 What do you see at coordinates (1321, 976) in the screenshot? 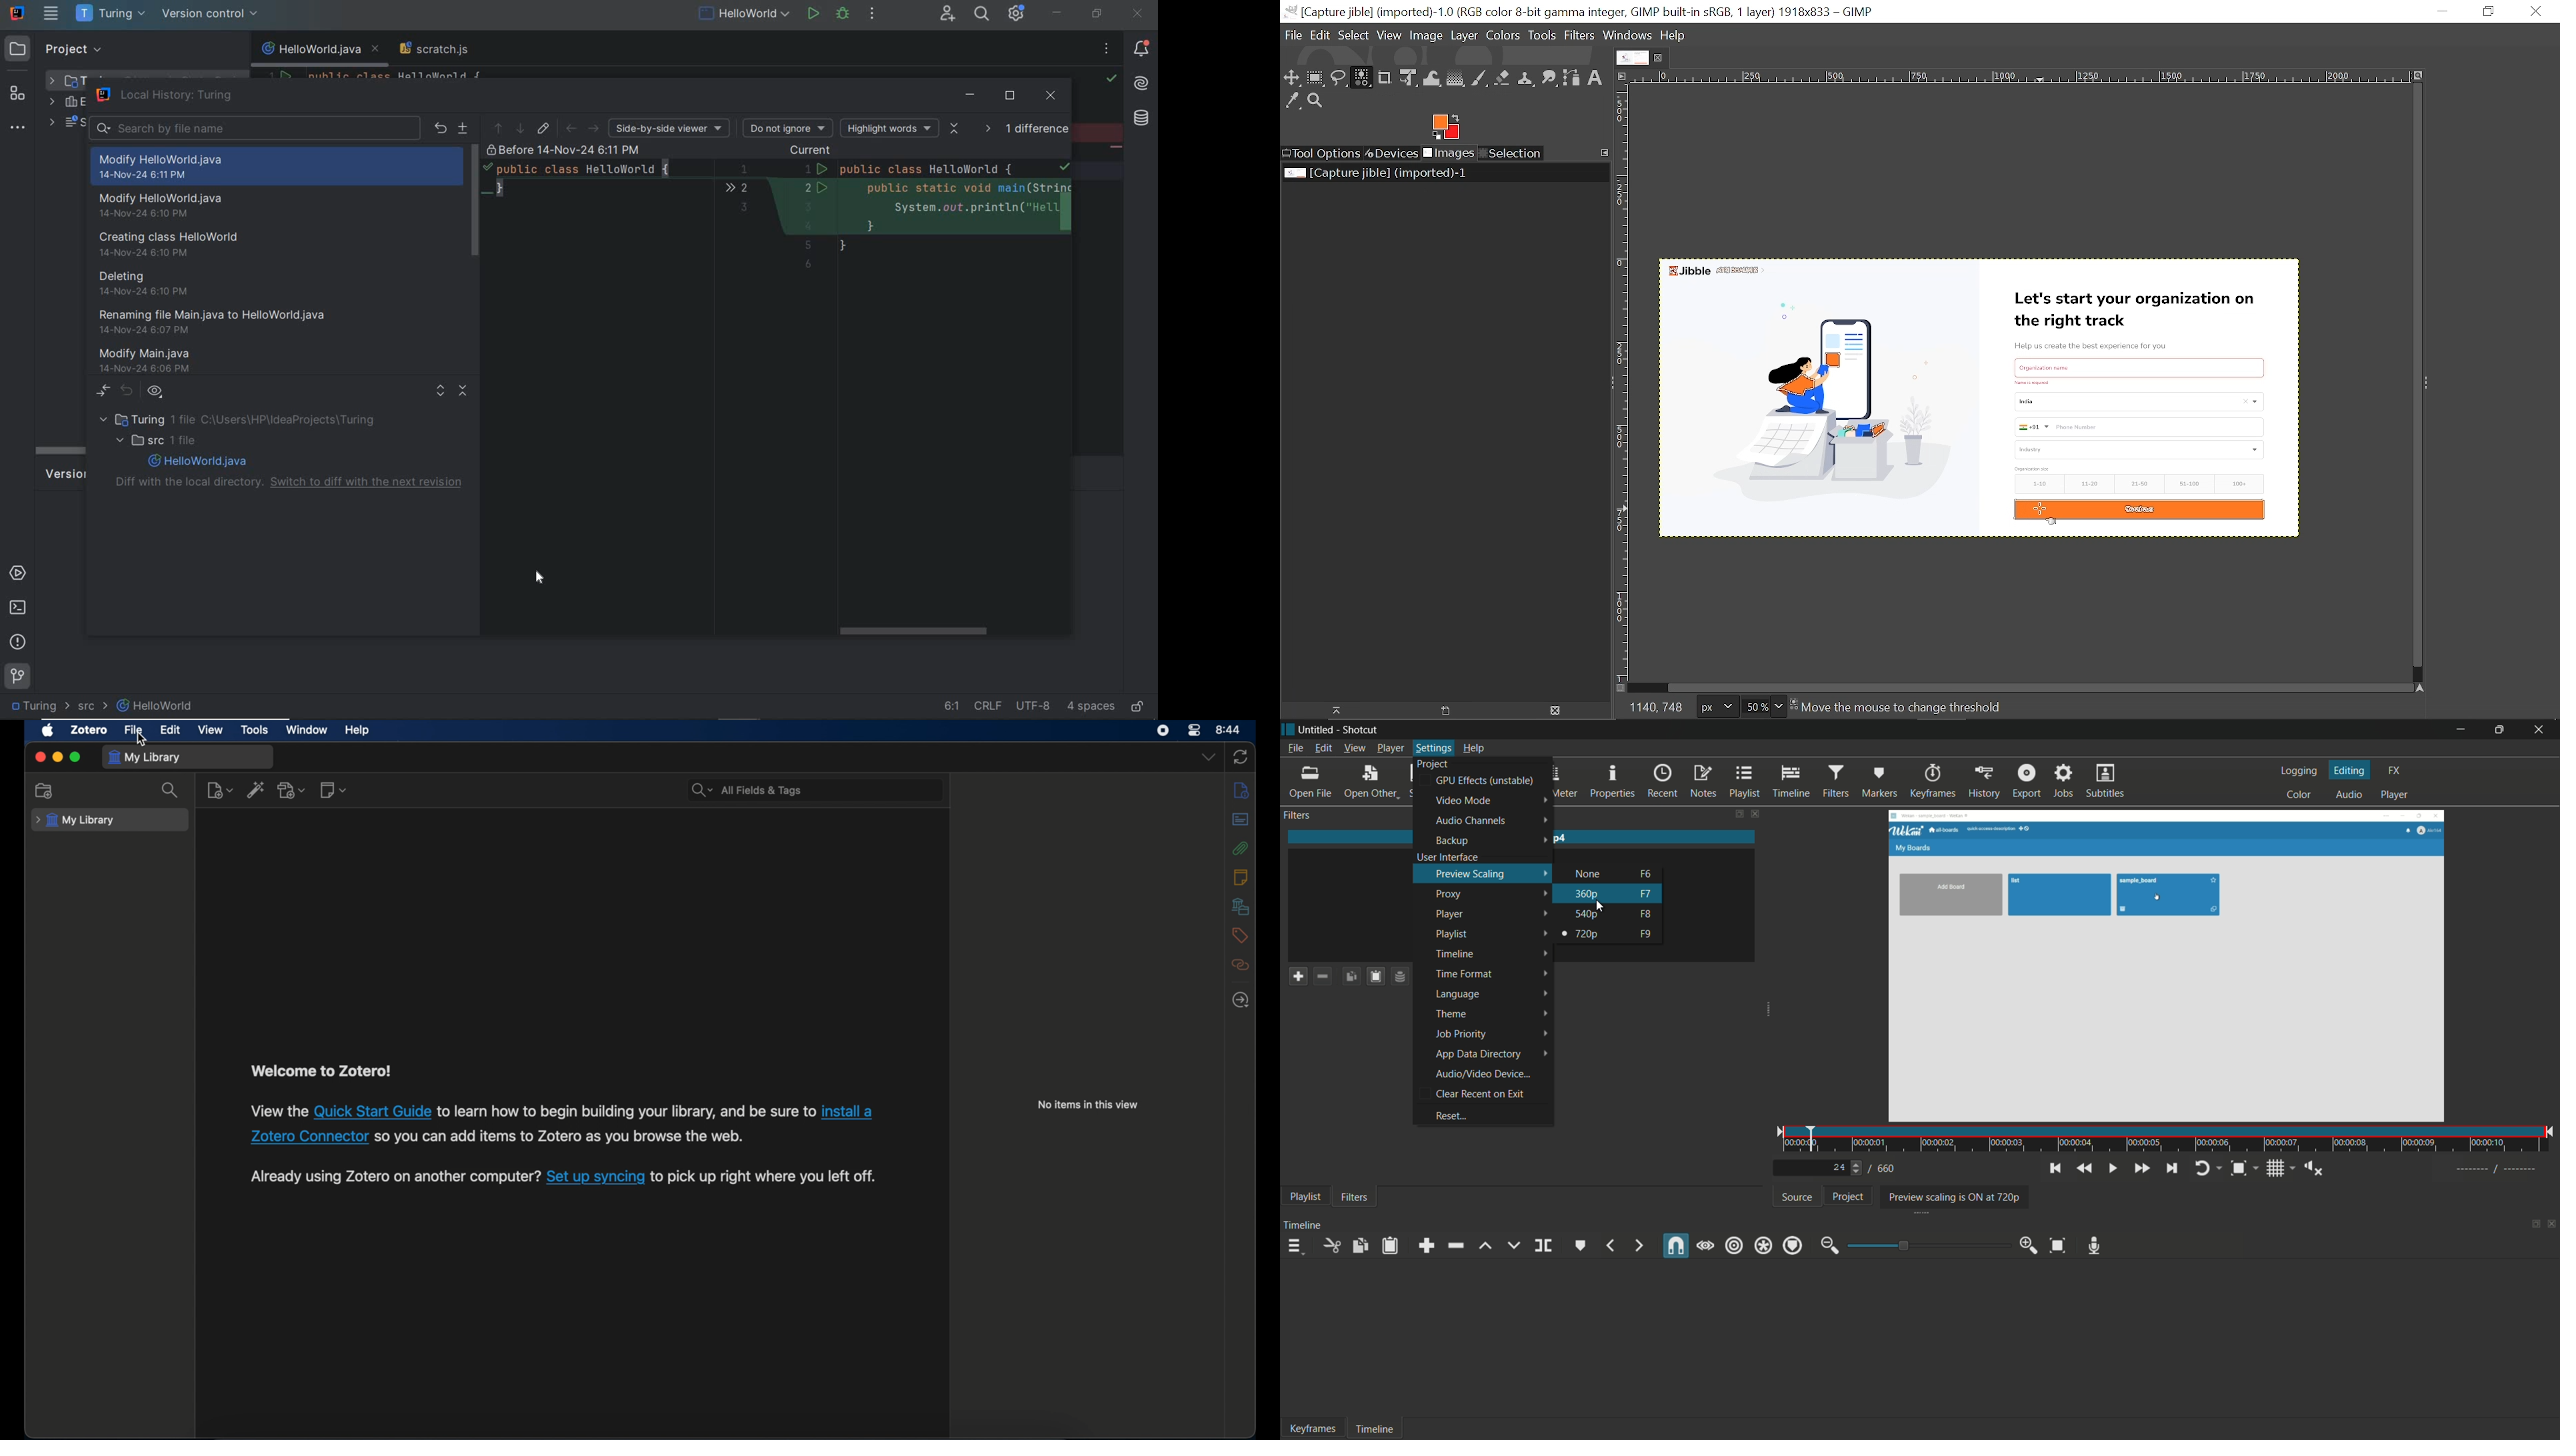
I see `remove a filter` at bounding box center [1321, 976].